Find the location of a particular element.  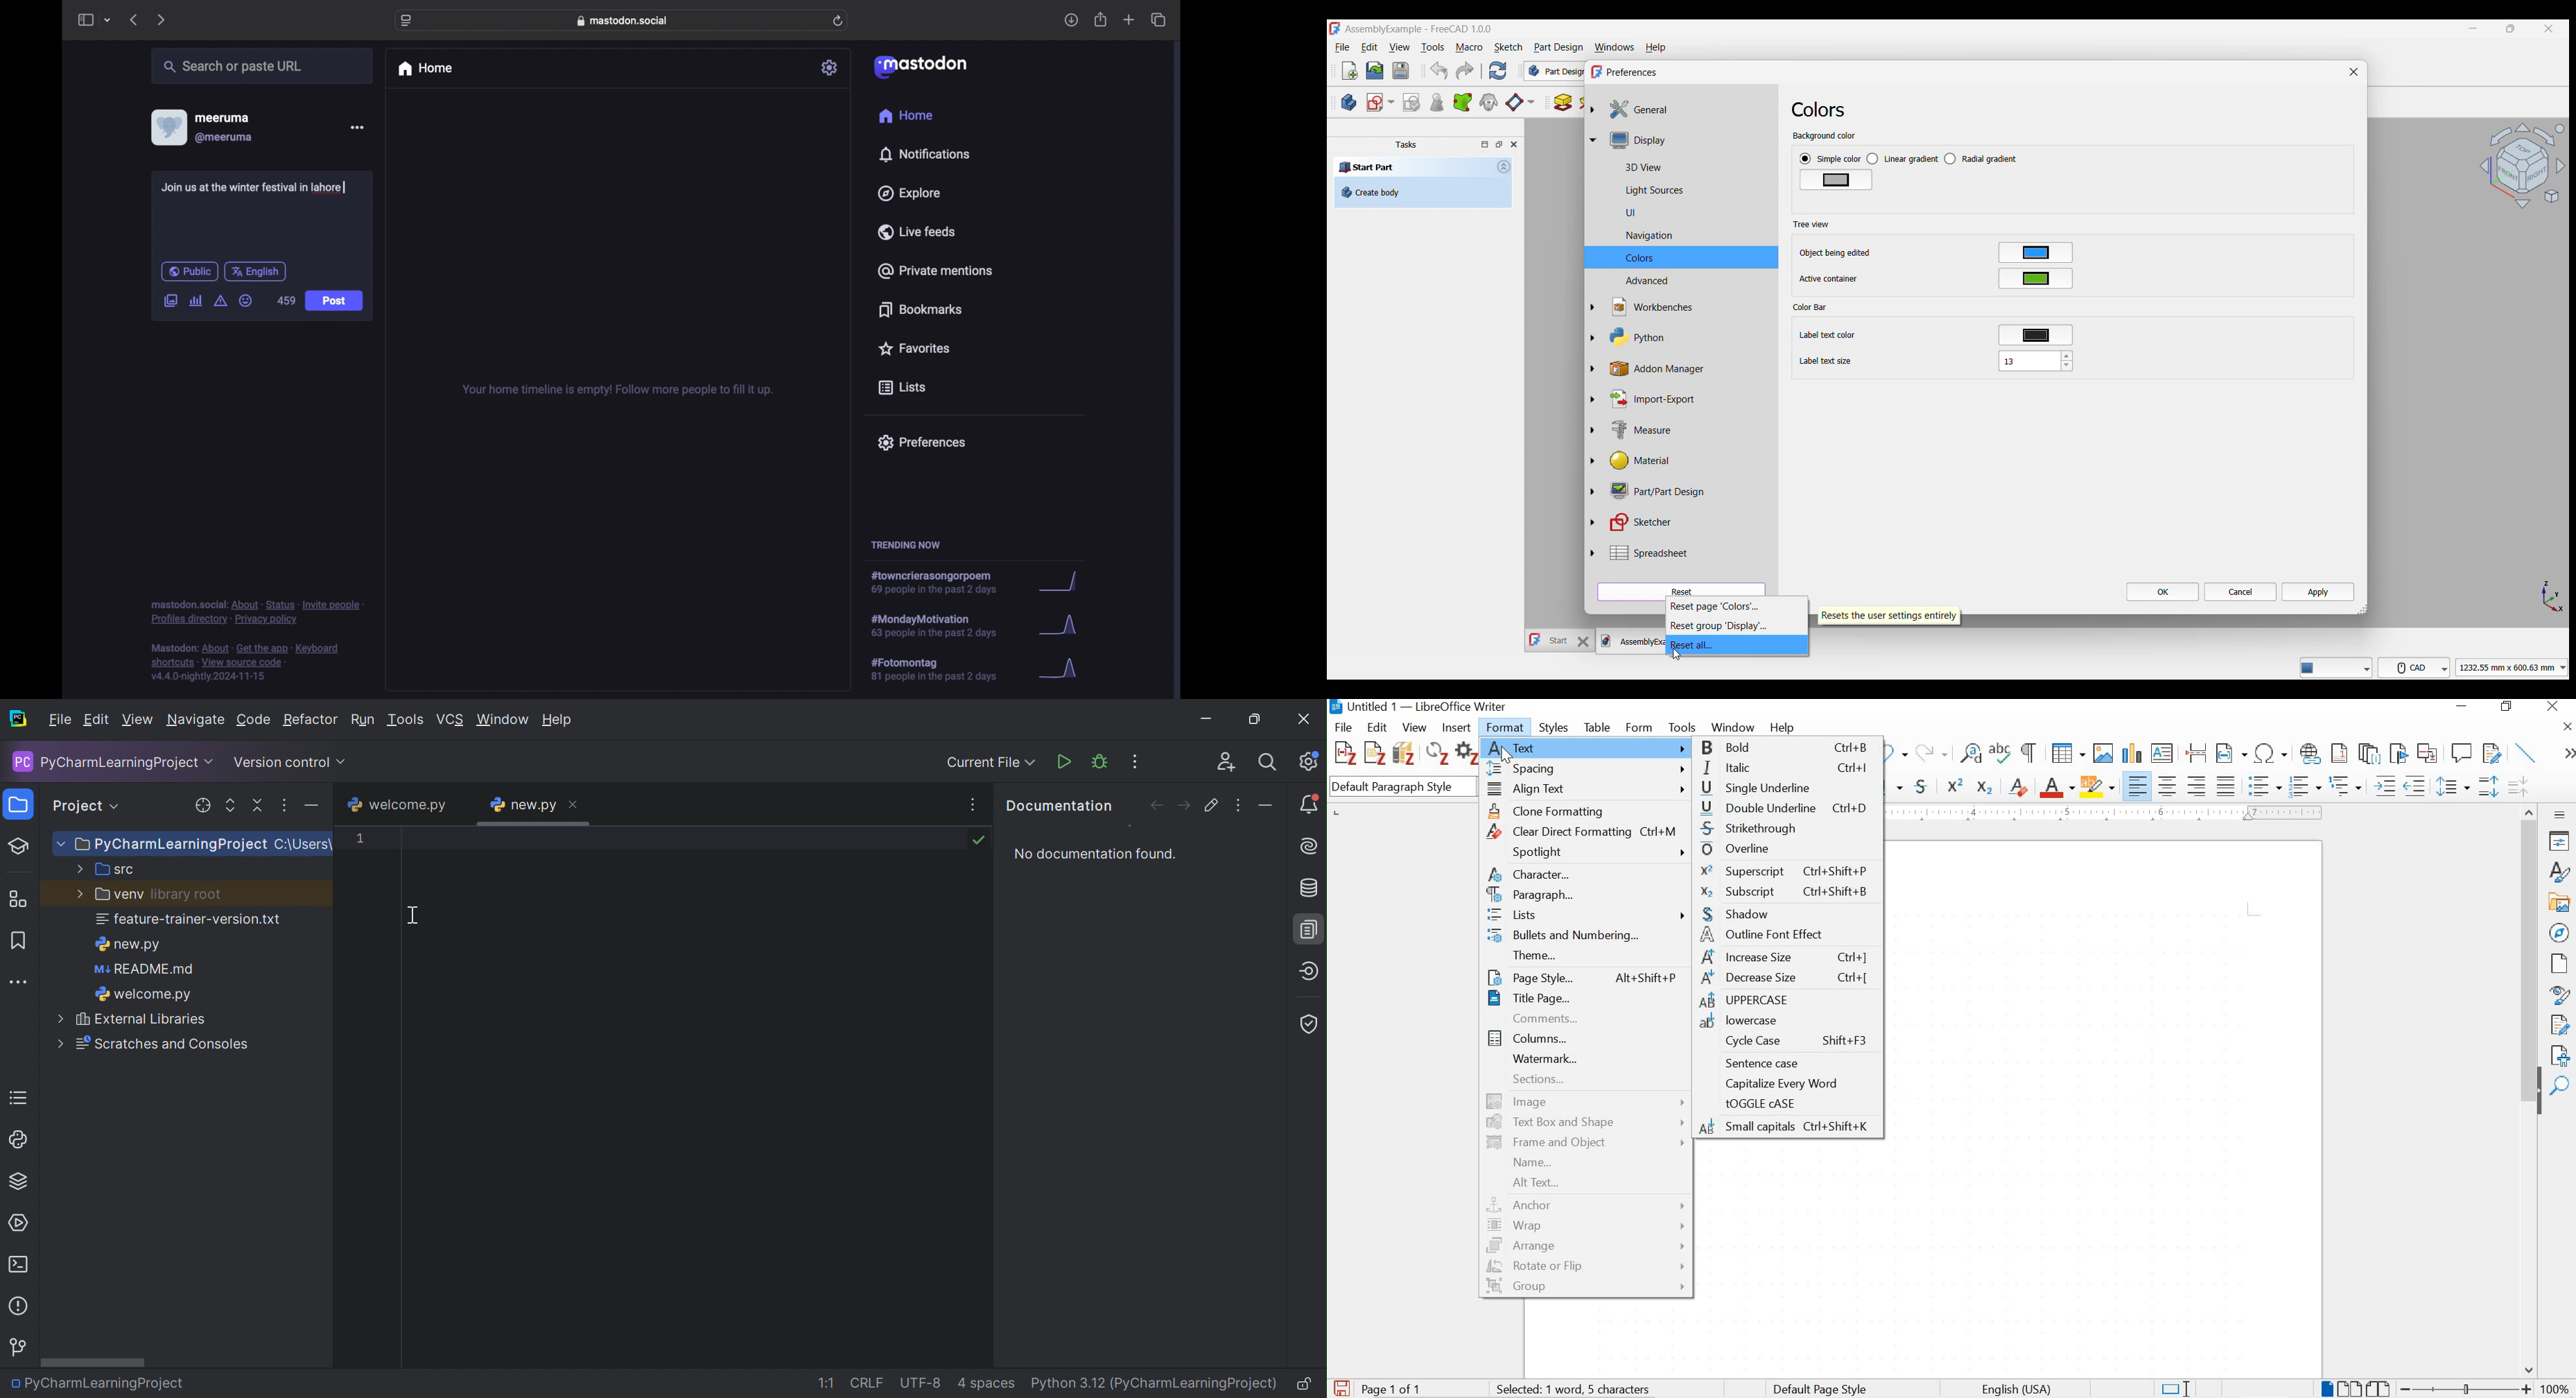

Open is located at coordinates (1375, 71).